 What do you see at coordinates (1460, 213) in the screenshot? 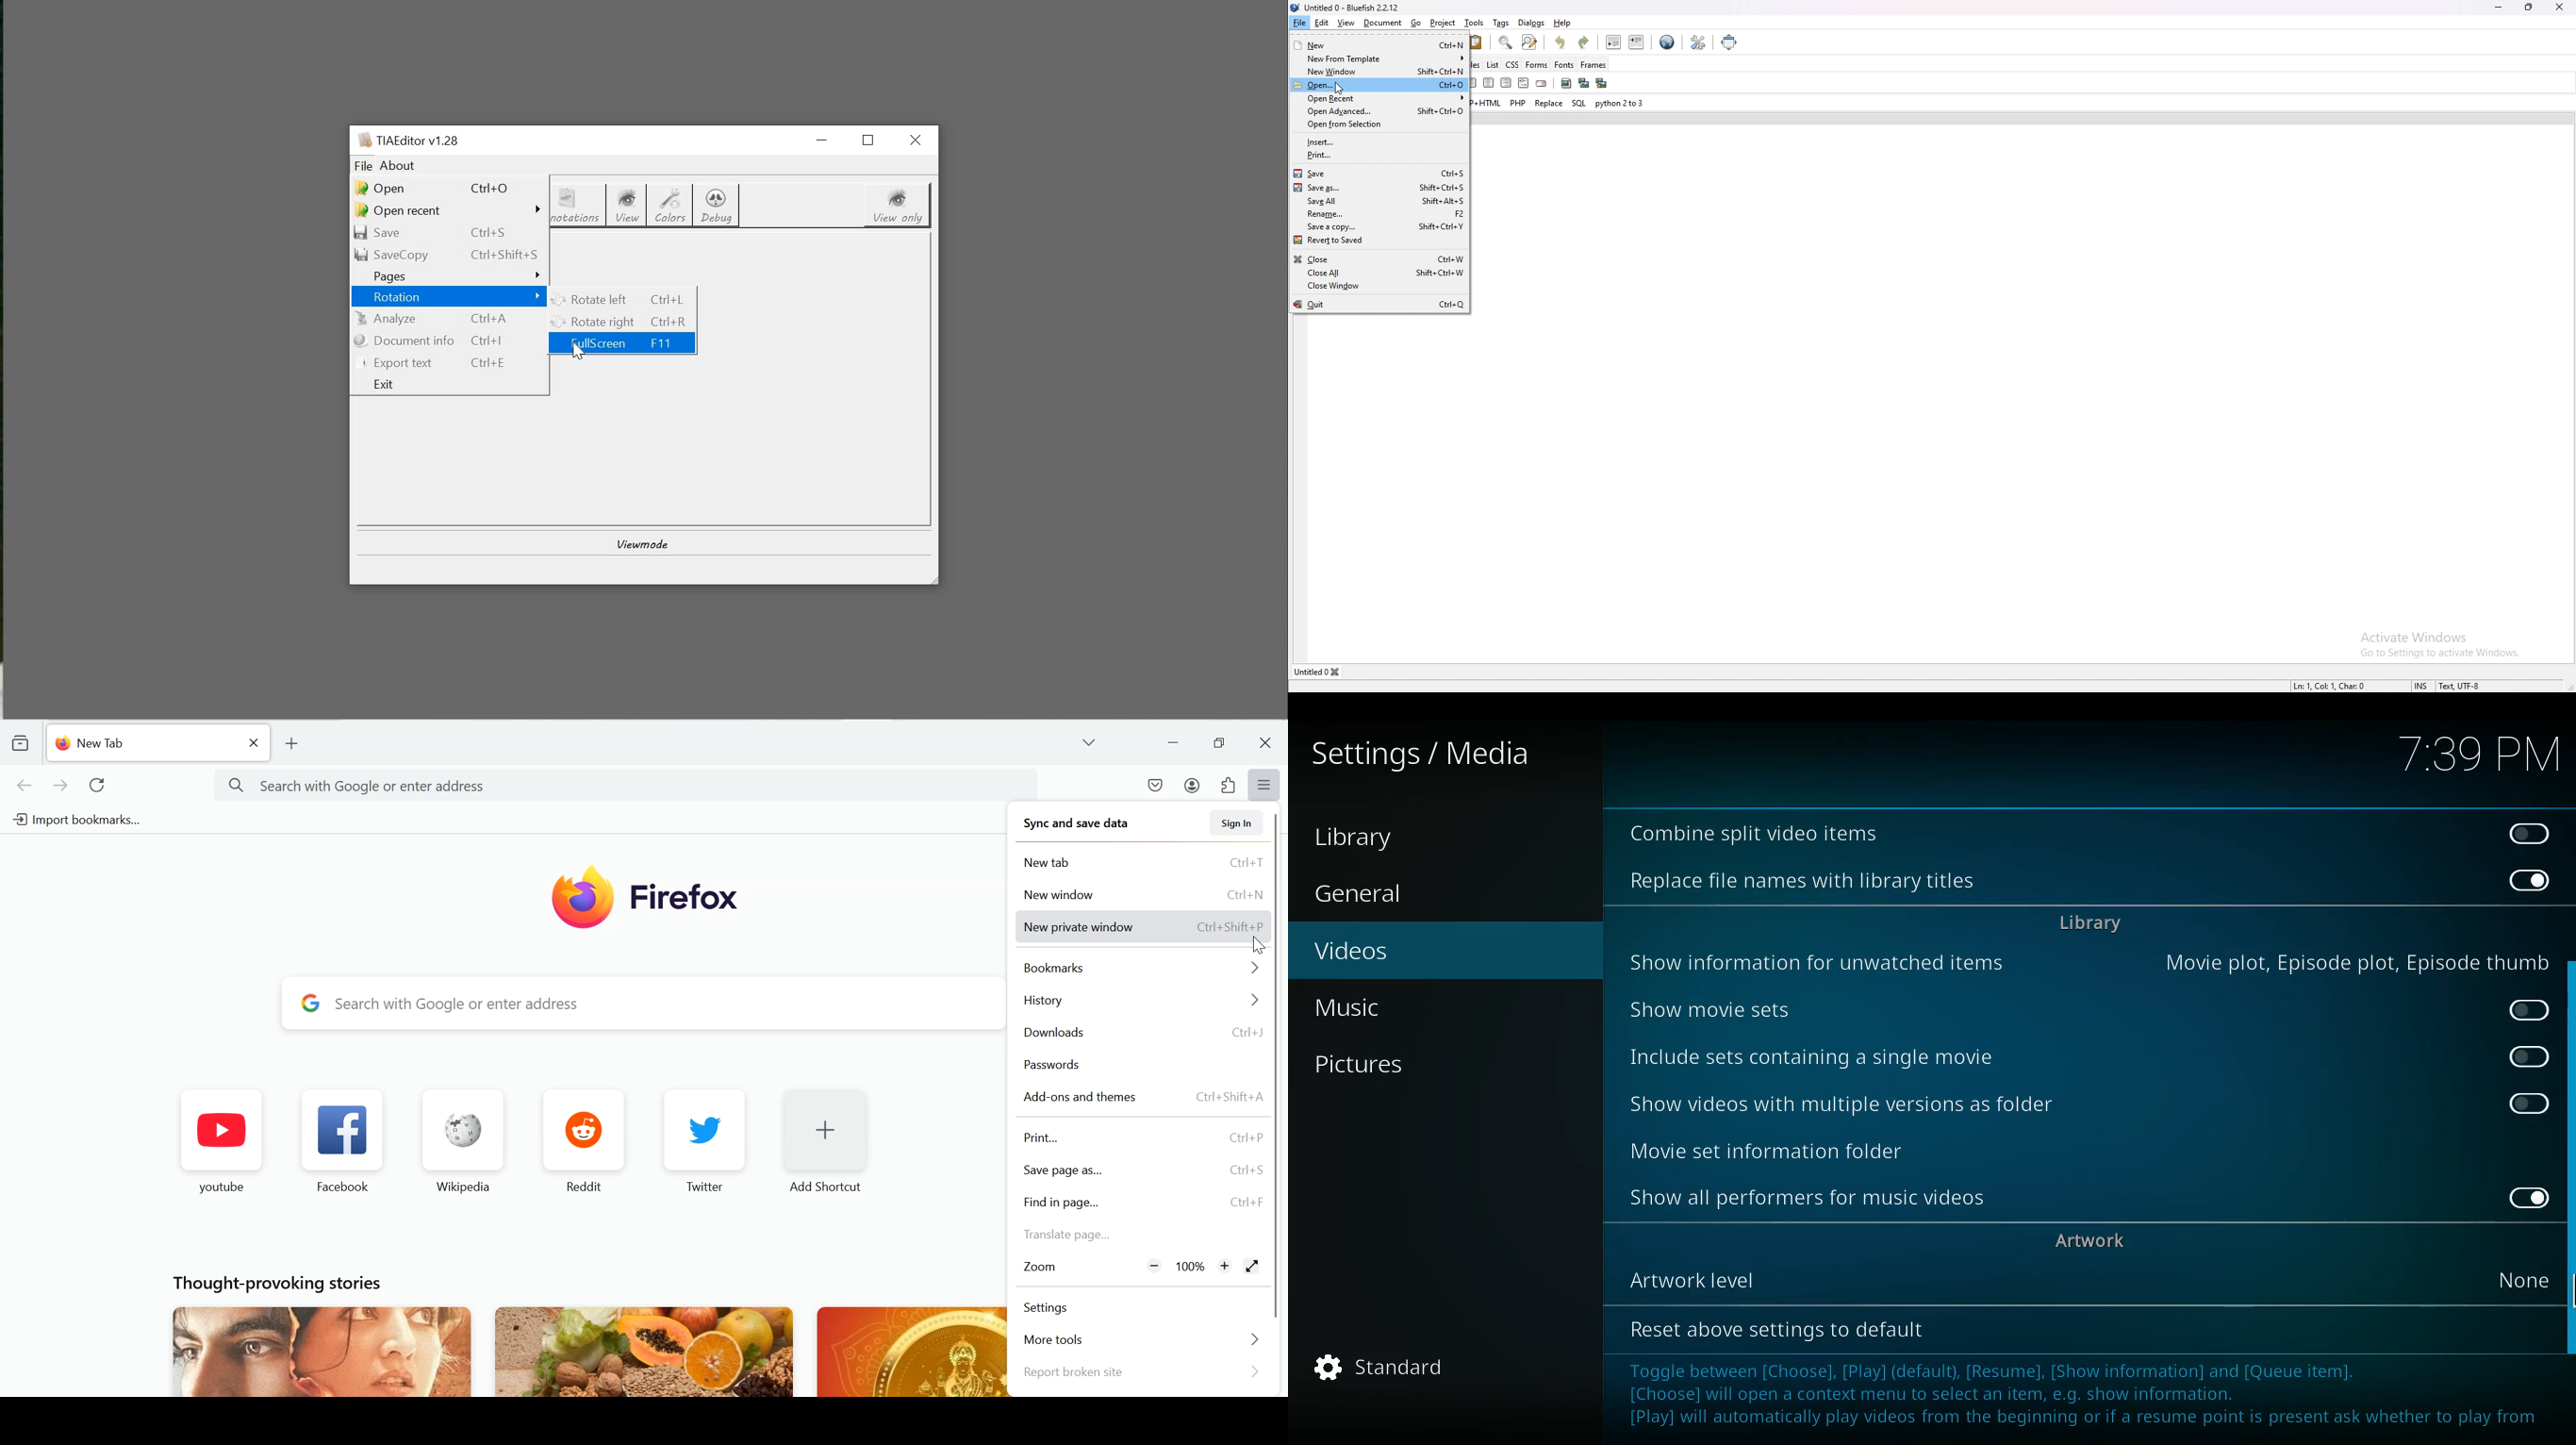
I see `12]` at bounding box center [1460, 213].